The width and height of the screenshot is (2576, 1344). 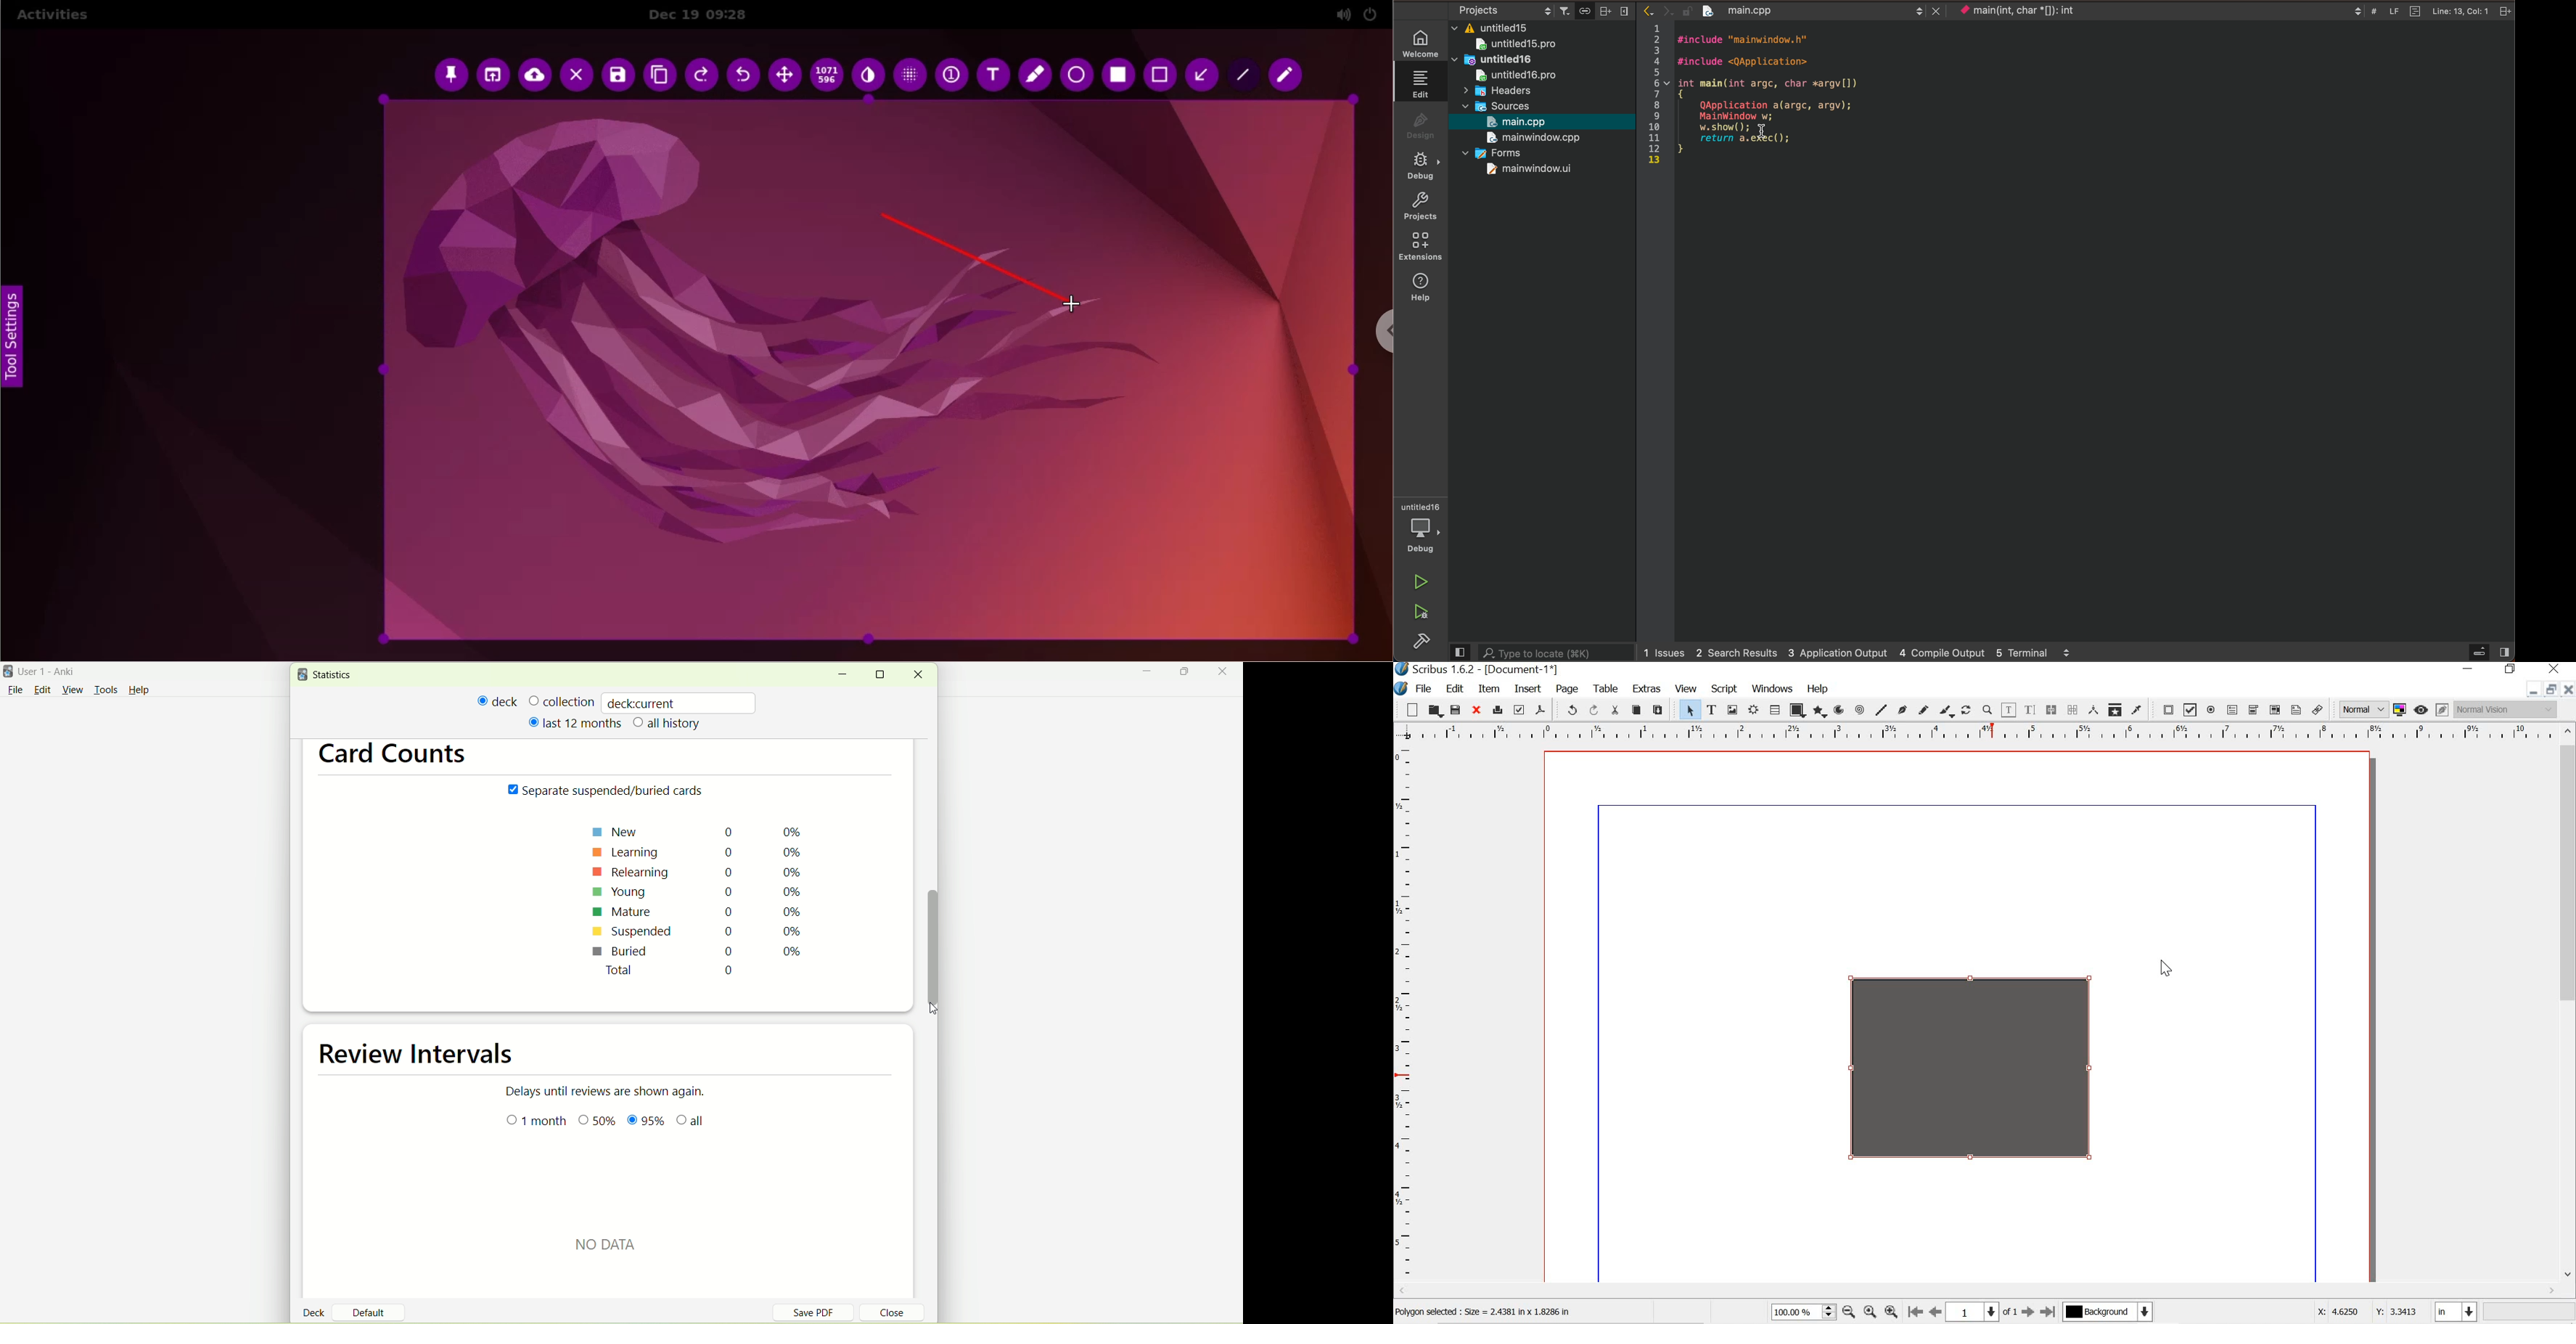 What do you see at coordinates (426, 1055) in the screenshot?
I see `review intervals` at bounding box center [426, 1055].